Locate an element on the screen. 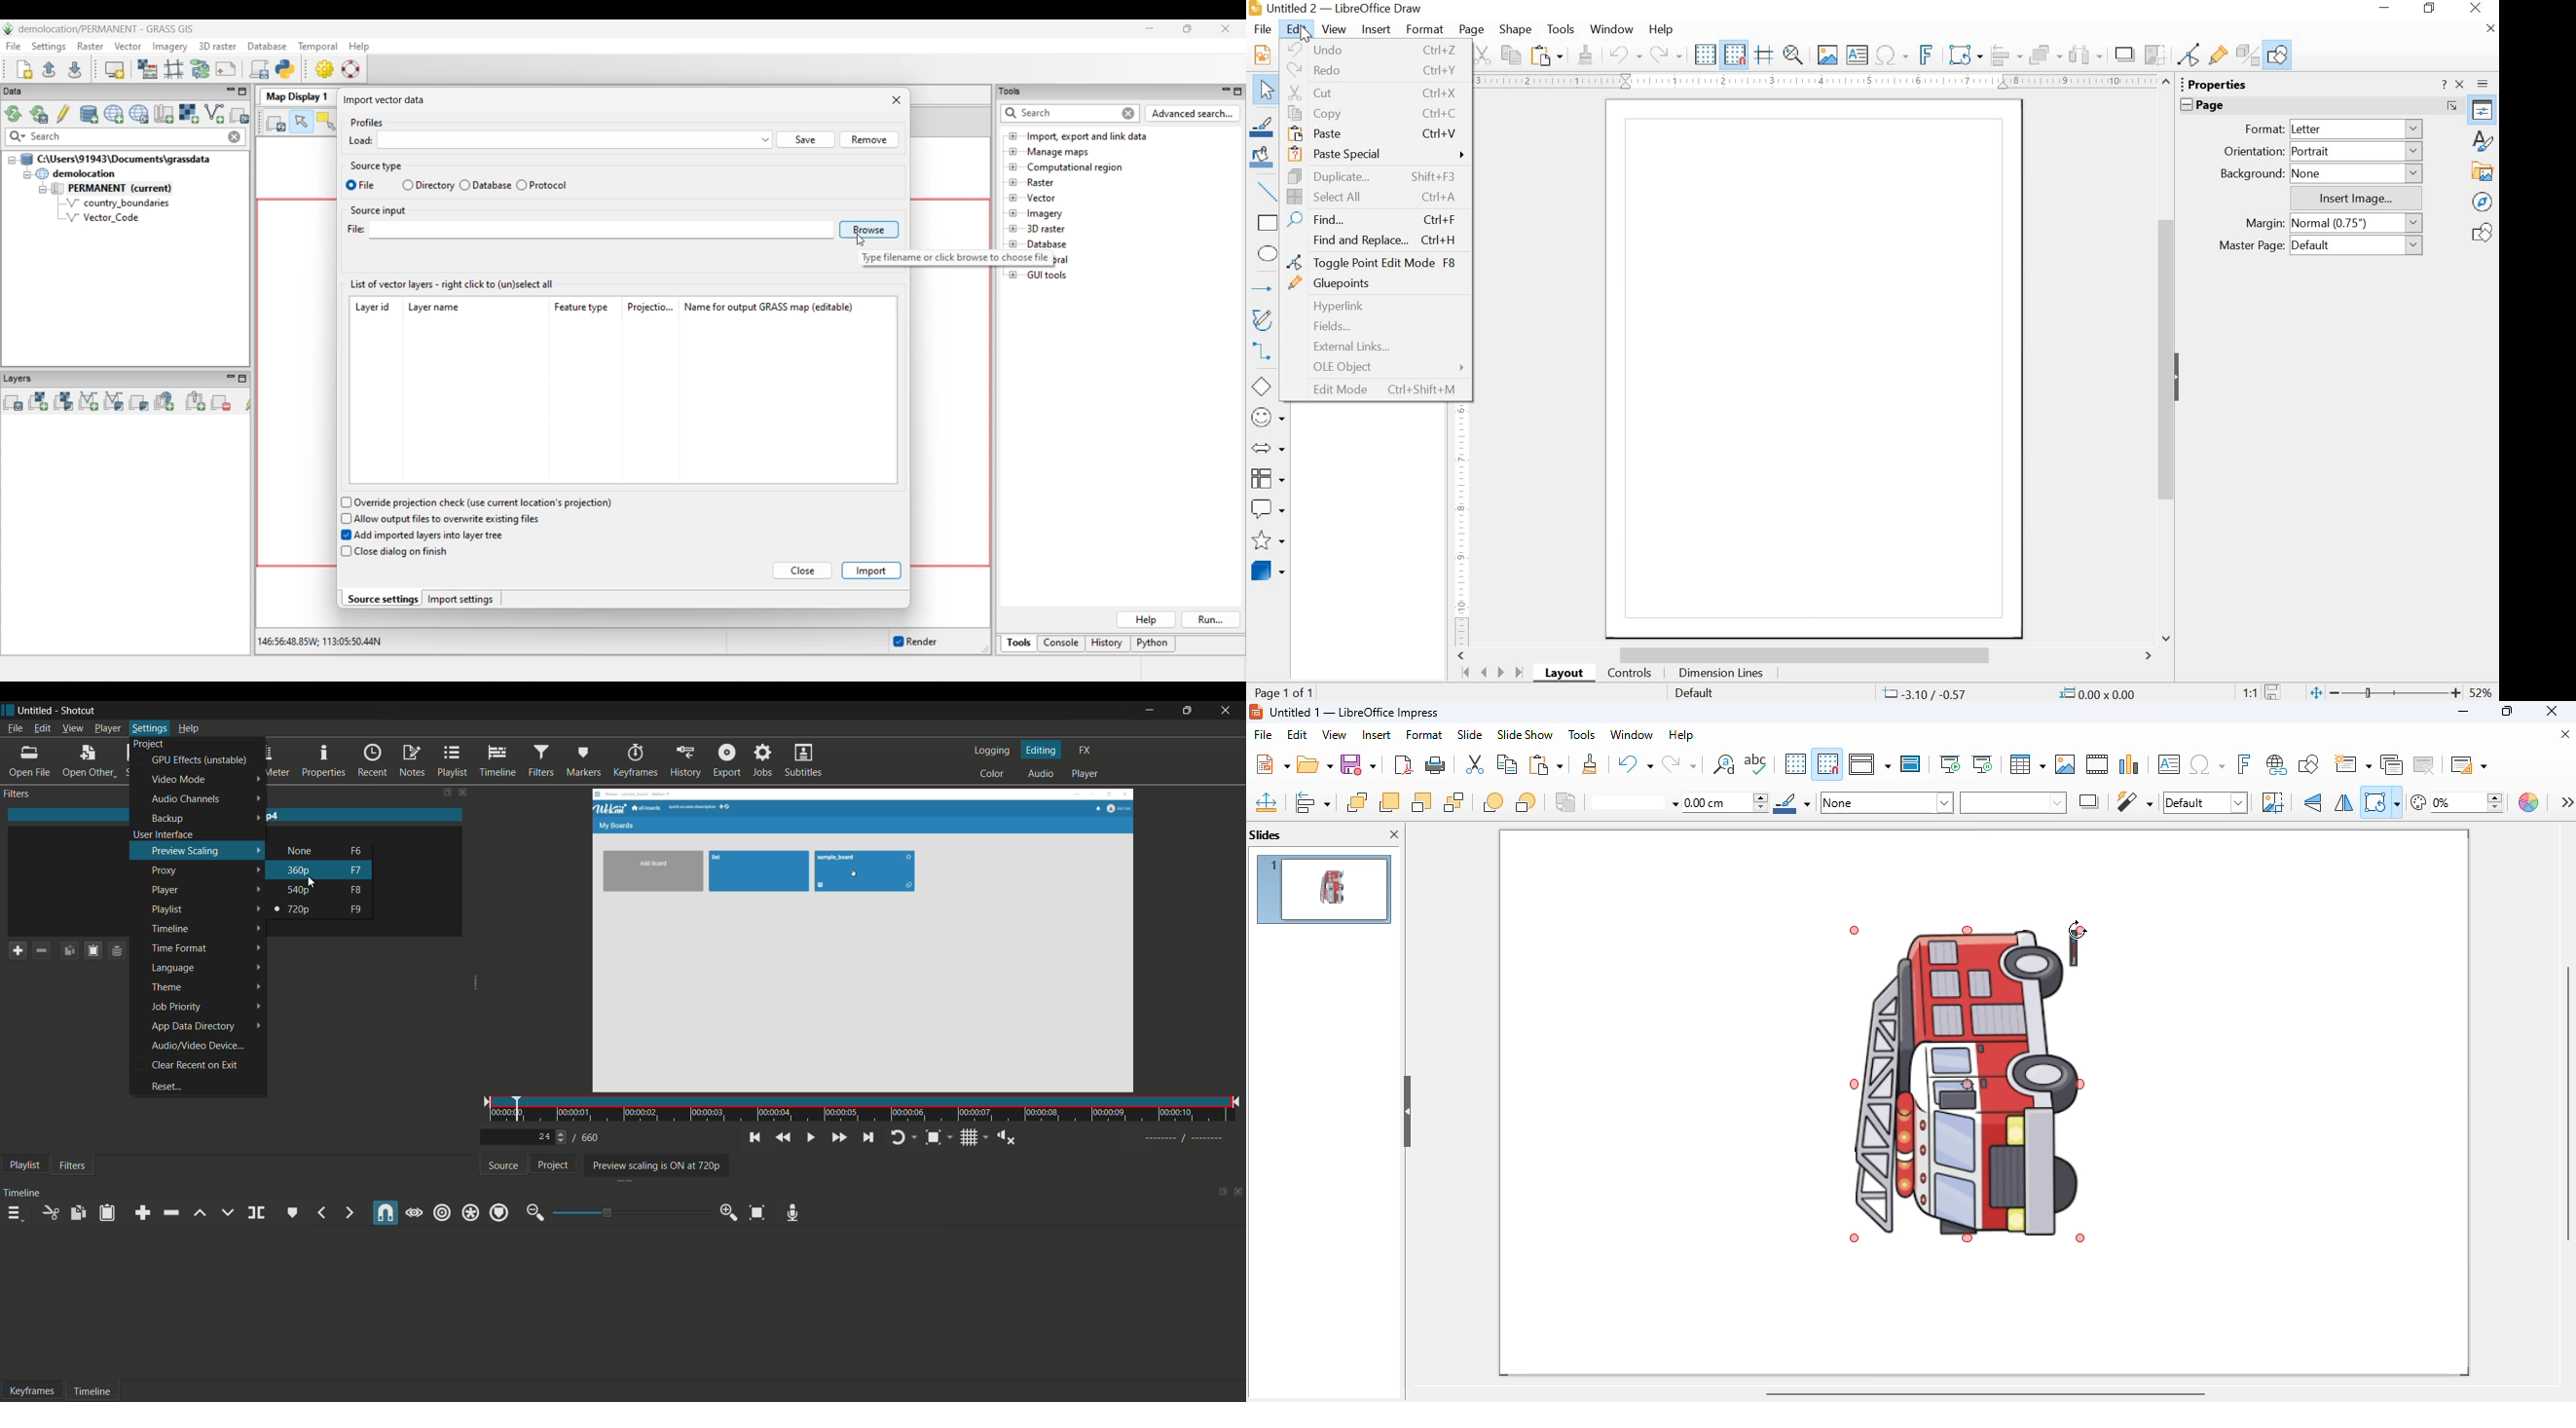 Image resolution: width=2576 pixels, height=1428 pixels. Edit is located at coordinates (1296, 28).